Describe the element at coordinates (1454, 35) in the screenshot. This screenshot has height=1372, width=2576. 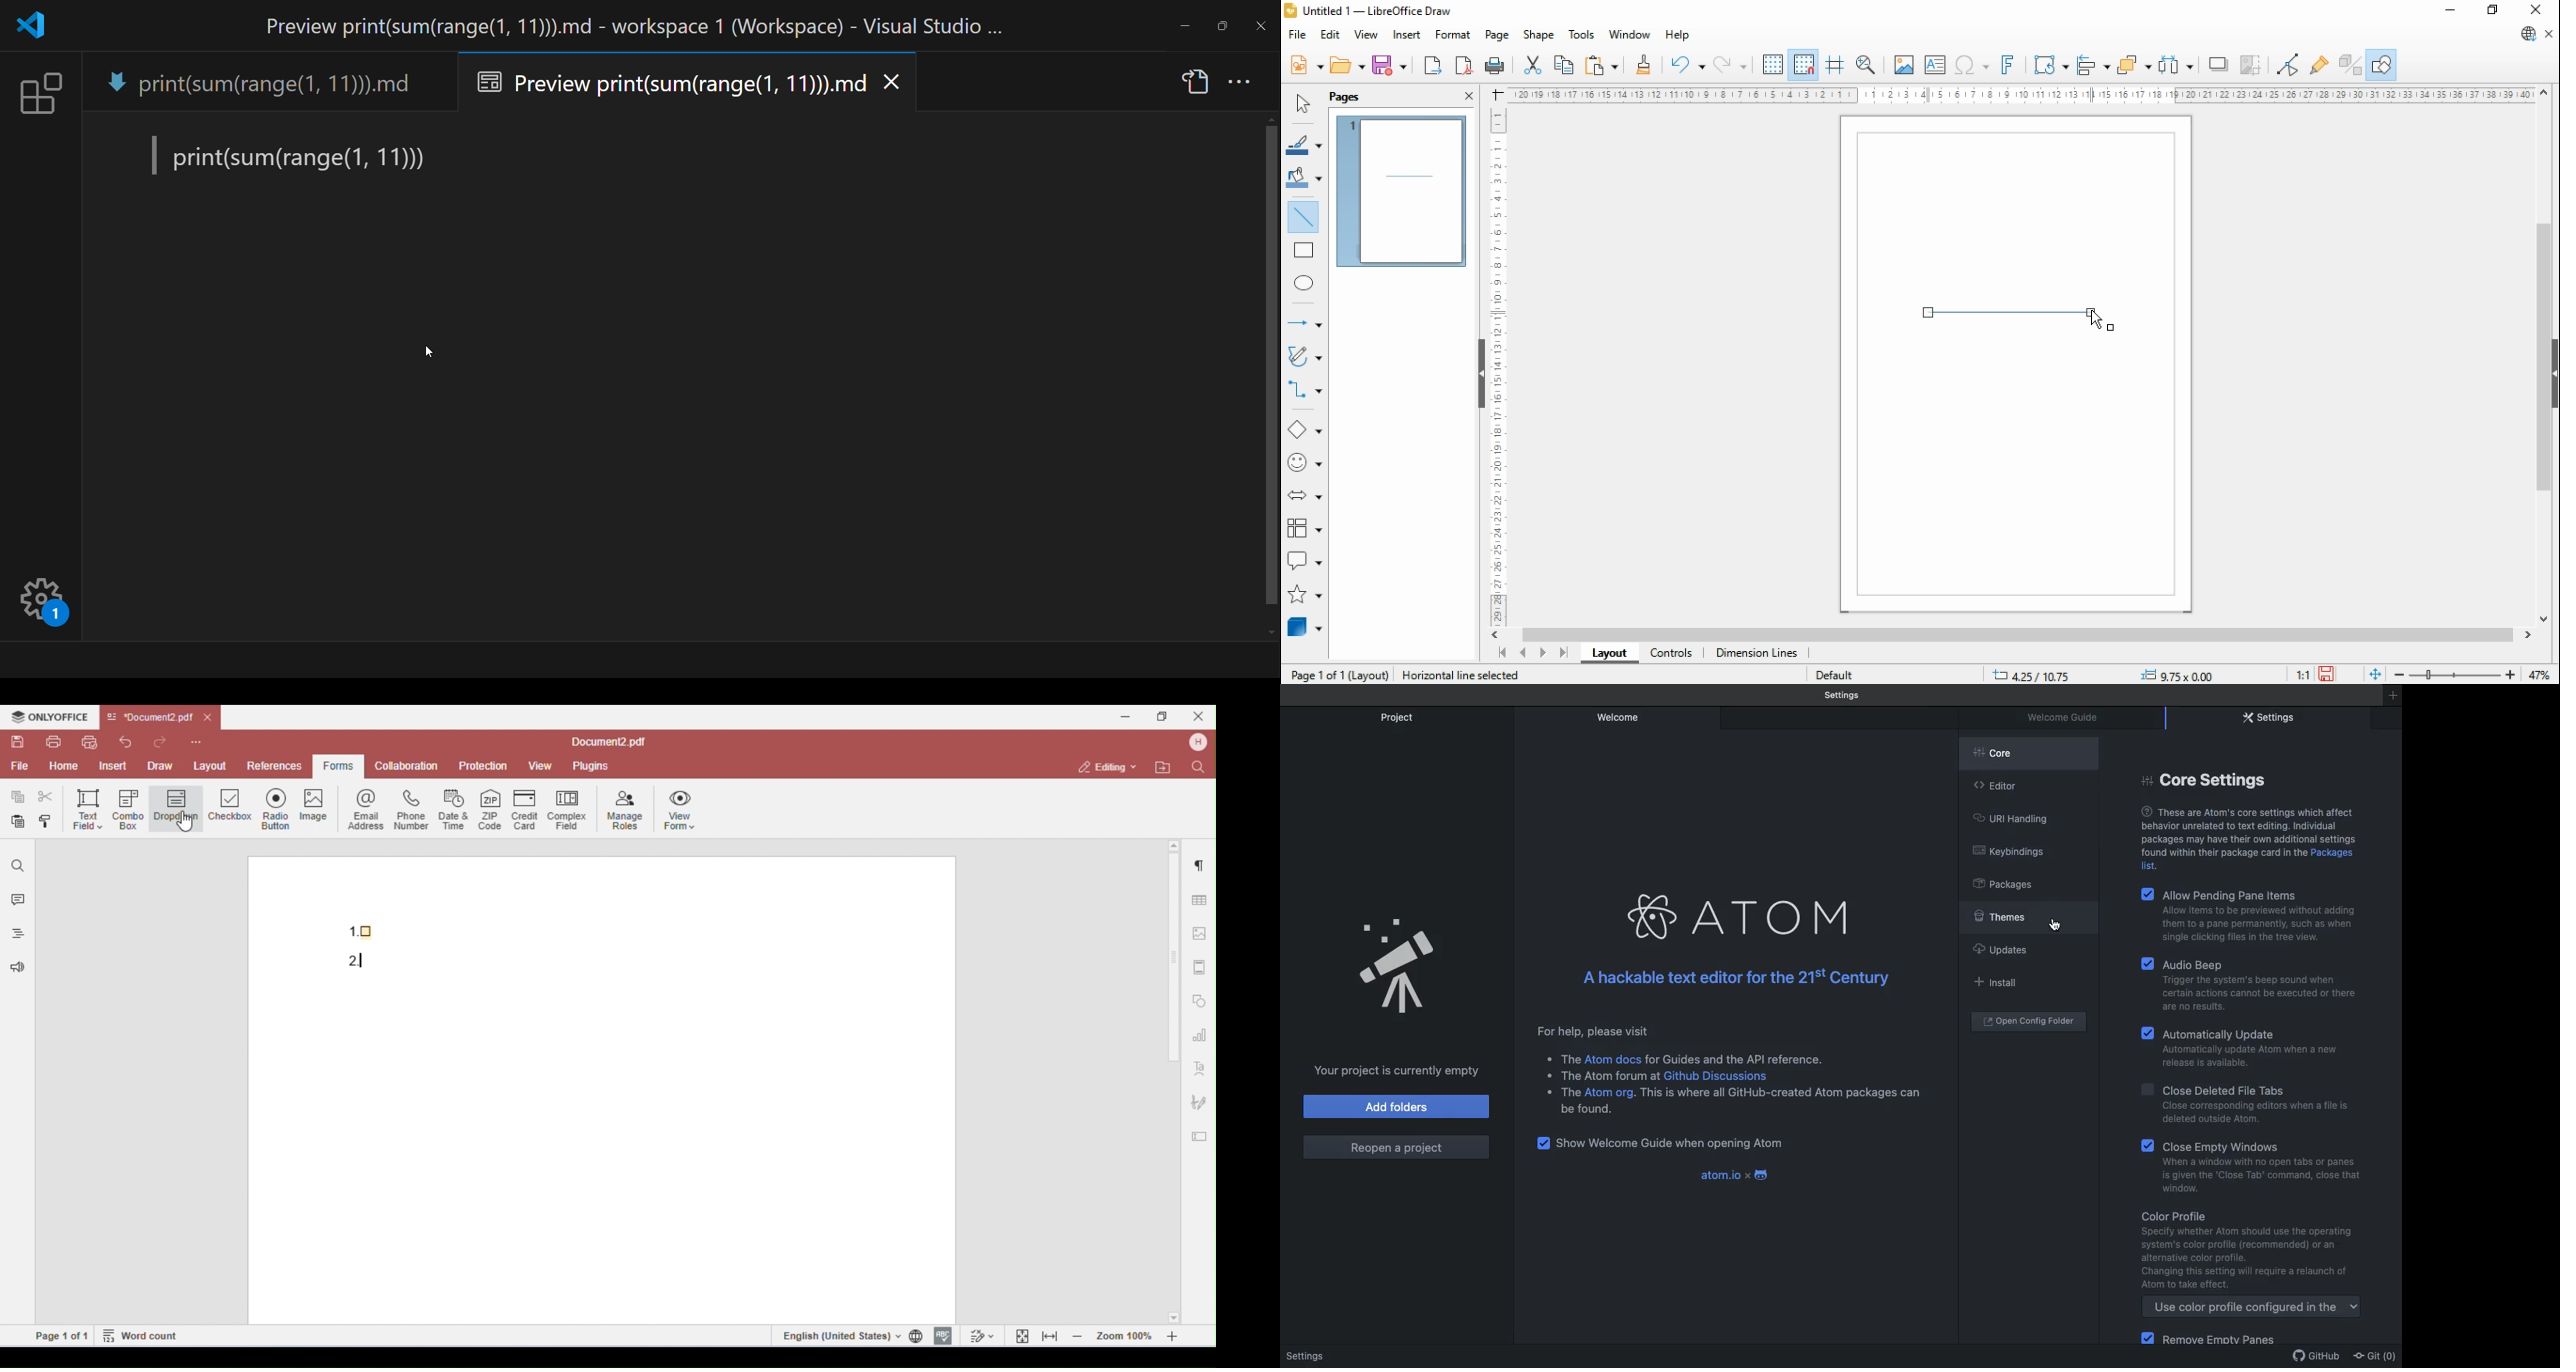
I see `format` at that location.